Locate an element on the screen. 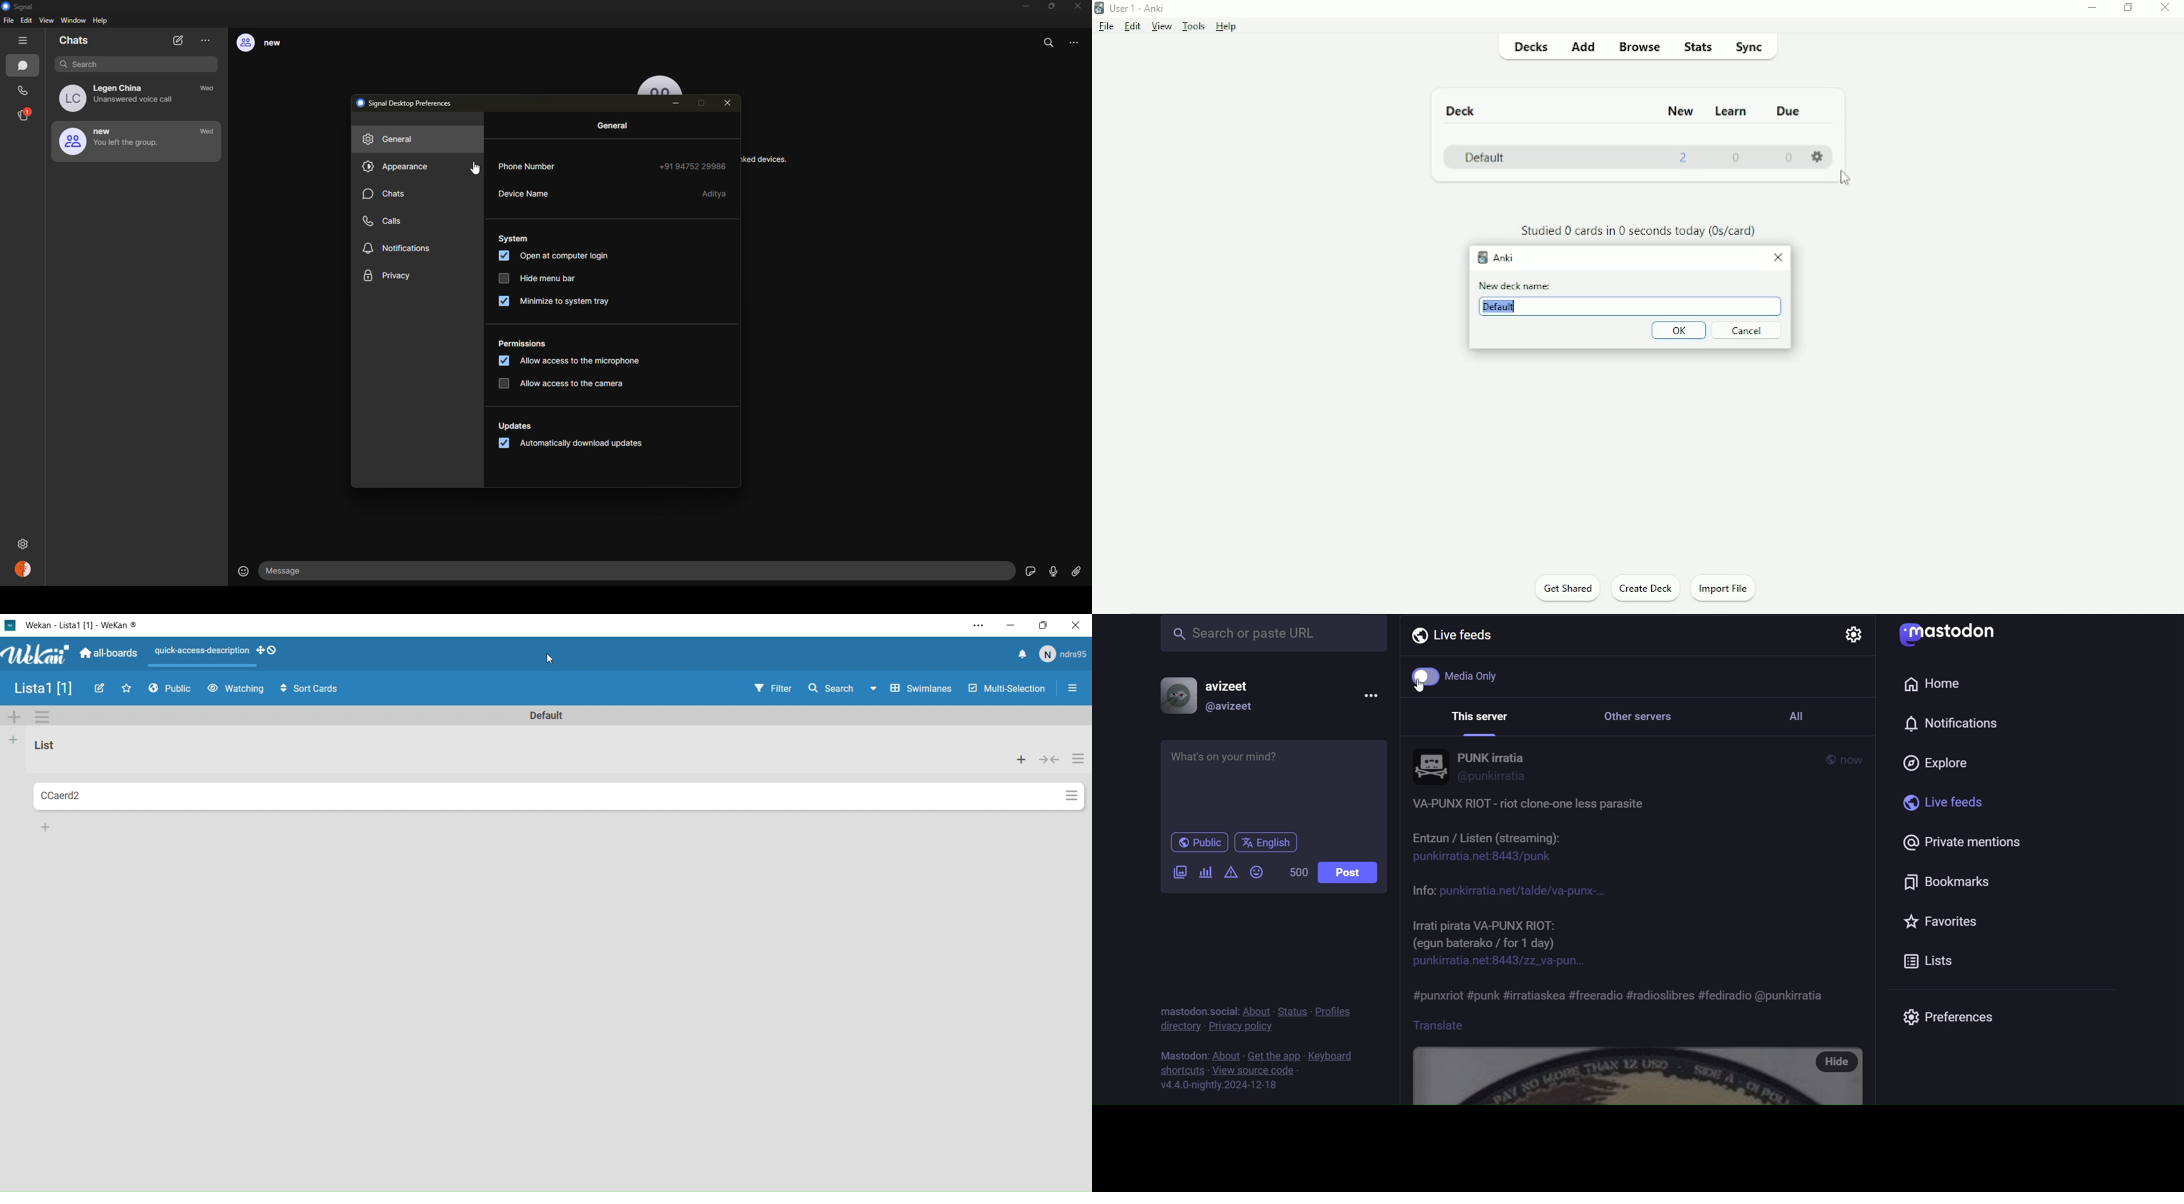  signal logo is located at coordinates (21, 6).